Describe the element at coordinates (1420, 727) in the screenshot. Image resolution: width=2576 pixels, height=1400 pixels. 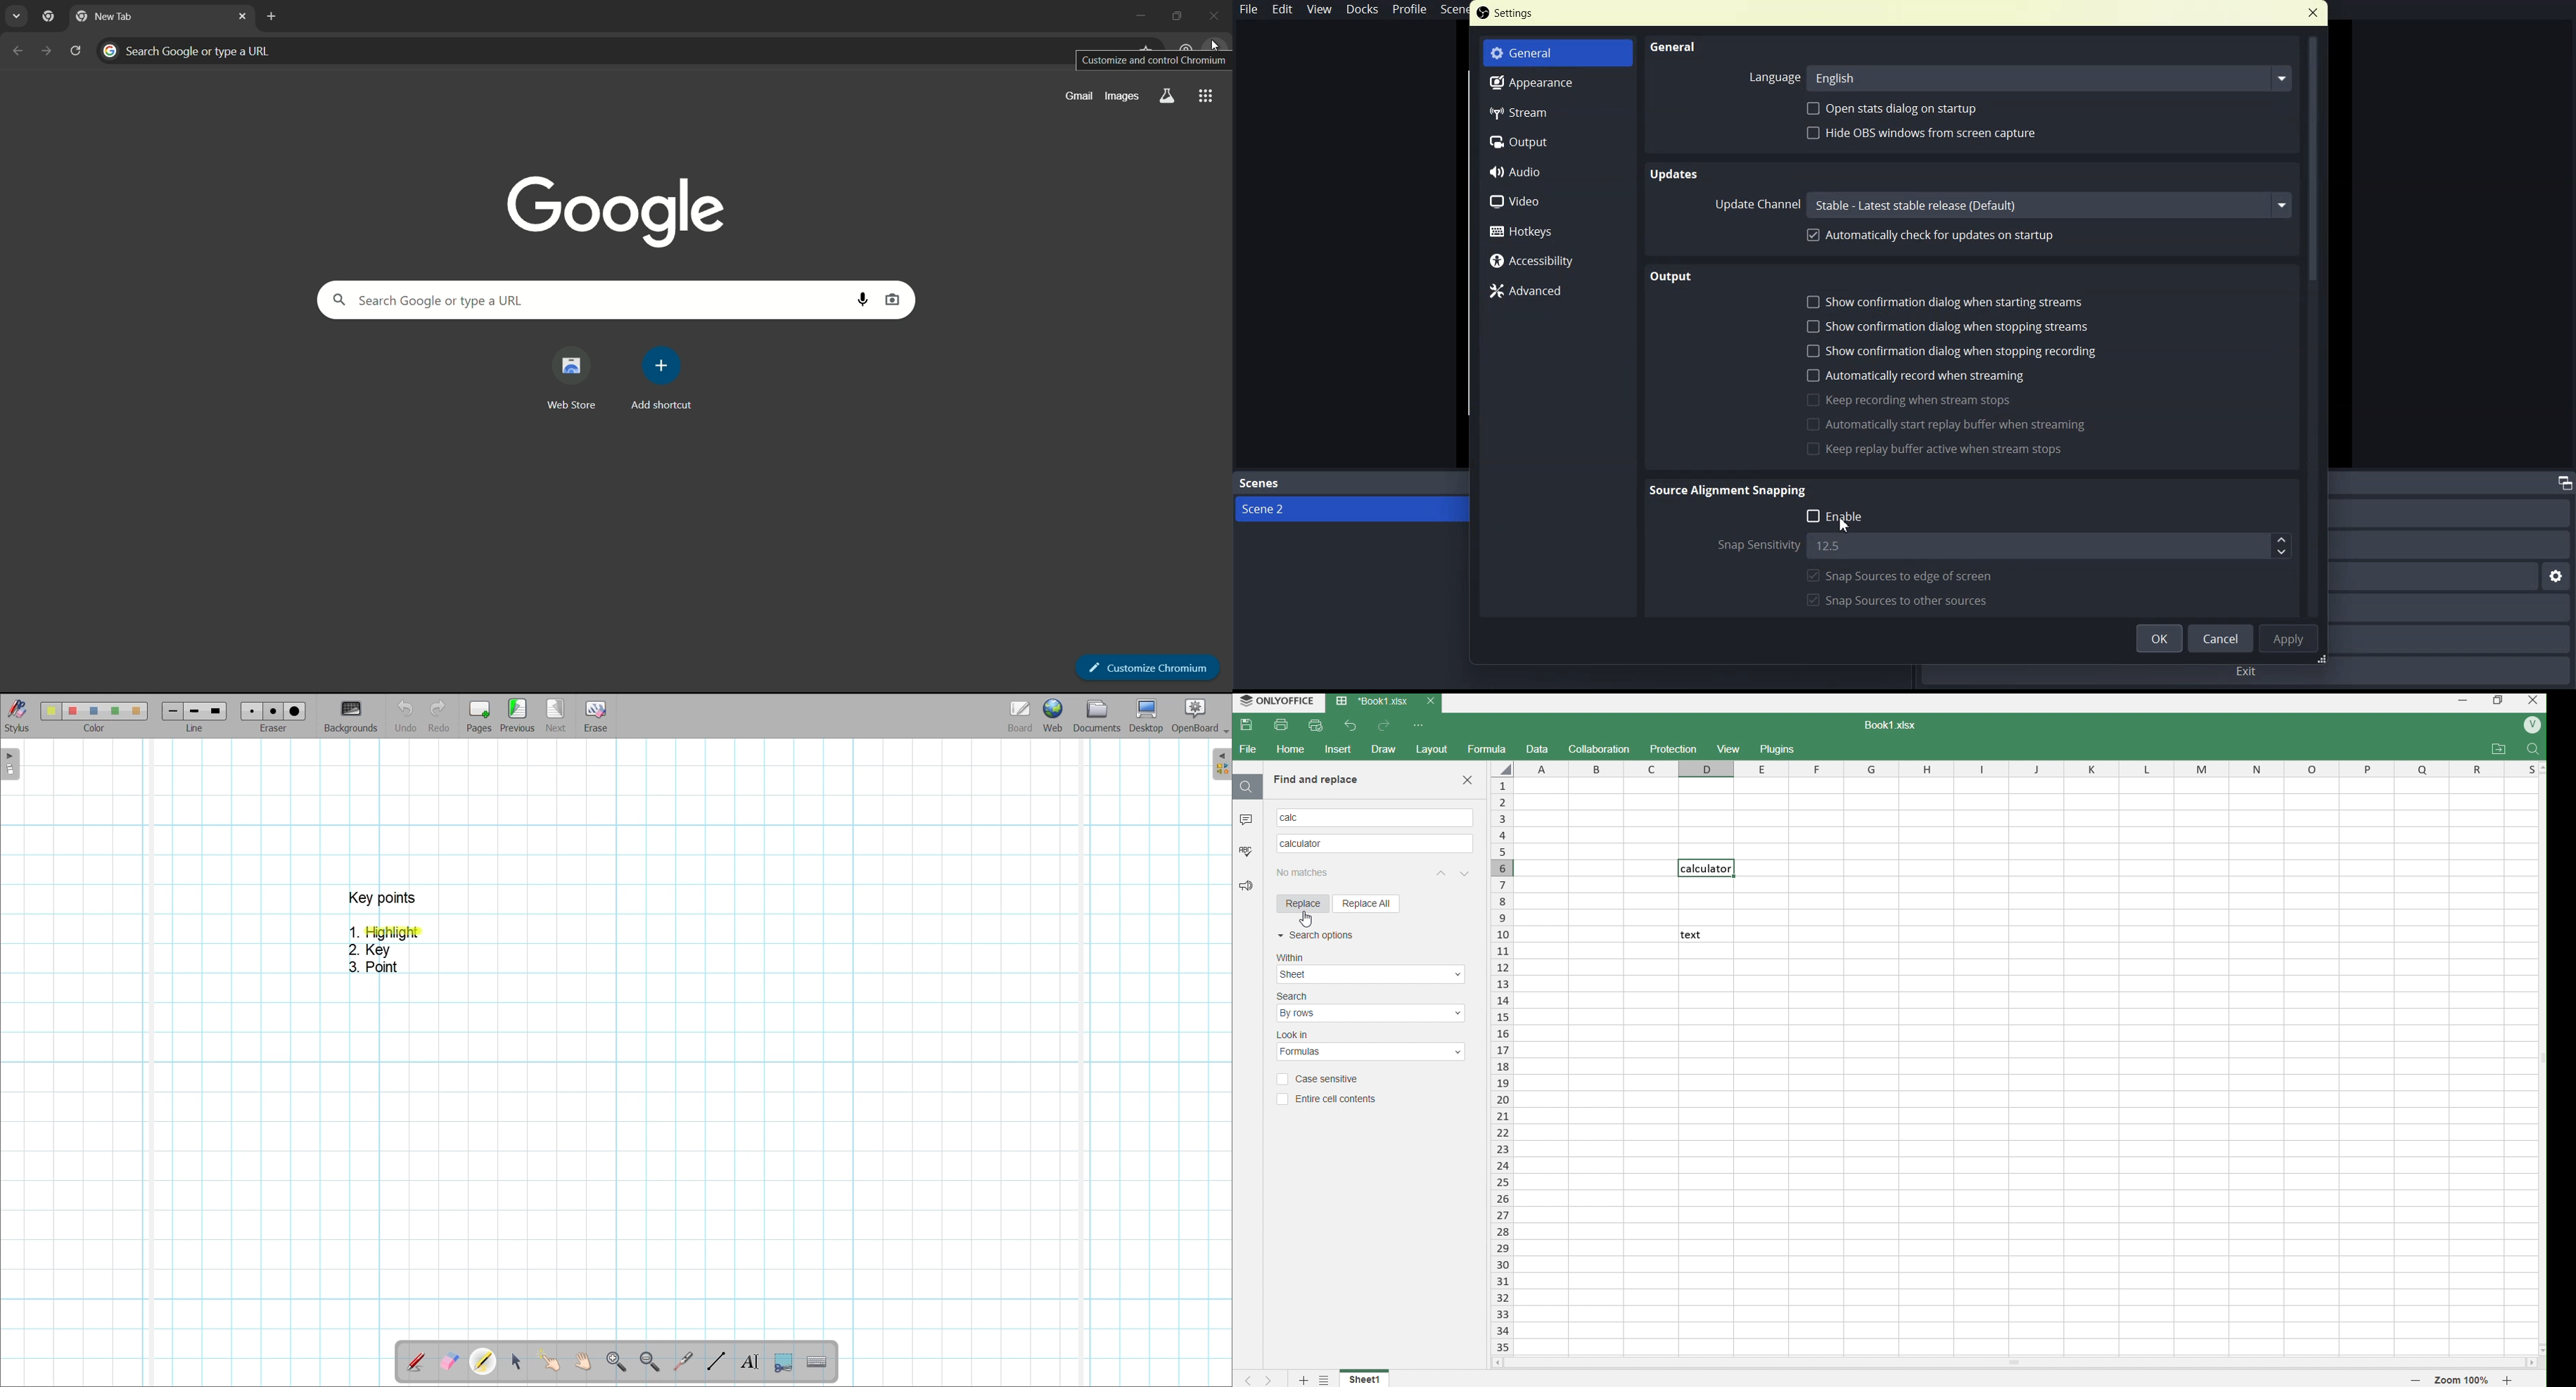
I see `more options` at that location.